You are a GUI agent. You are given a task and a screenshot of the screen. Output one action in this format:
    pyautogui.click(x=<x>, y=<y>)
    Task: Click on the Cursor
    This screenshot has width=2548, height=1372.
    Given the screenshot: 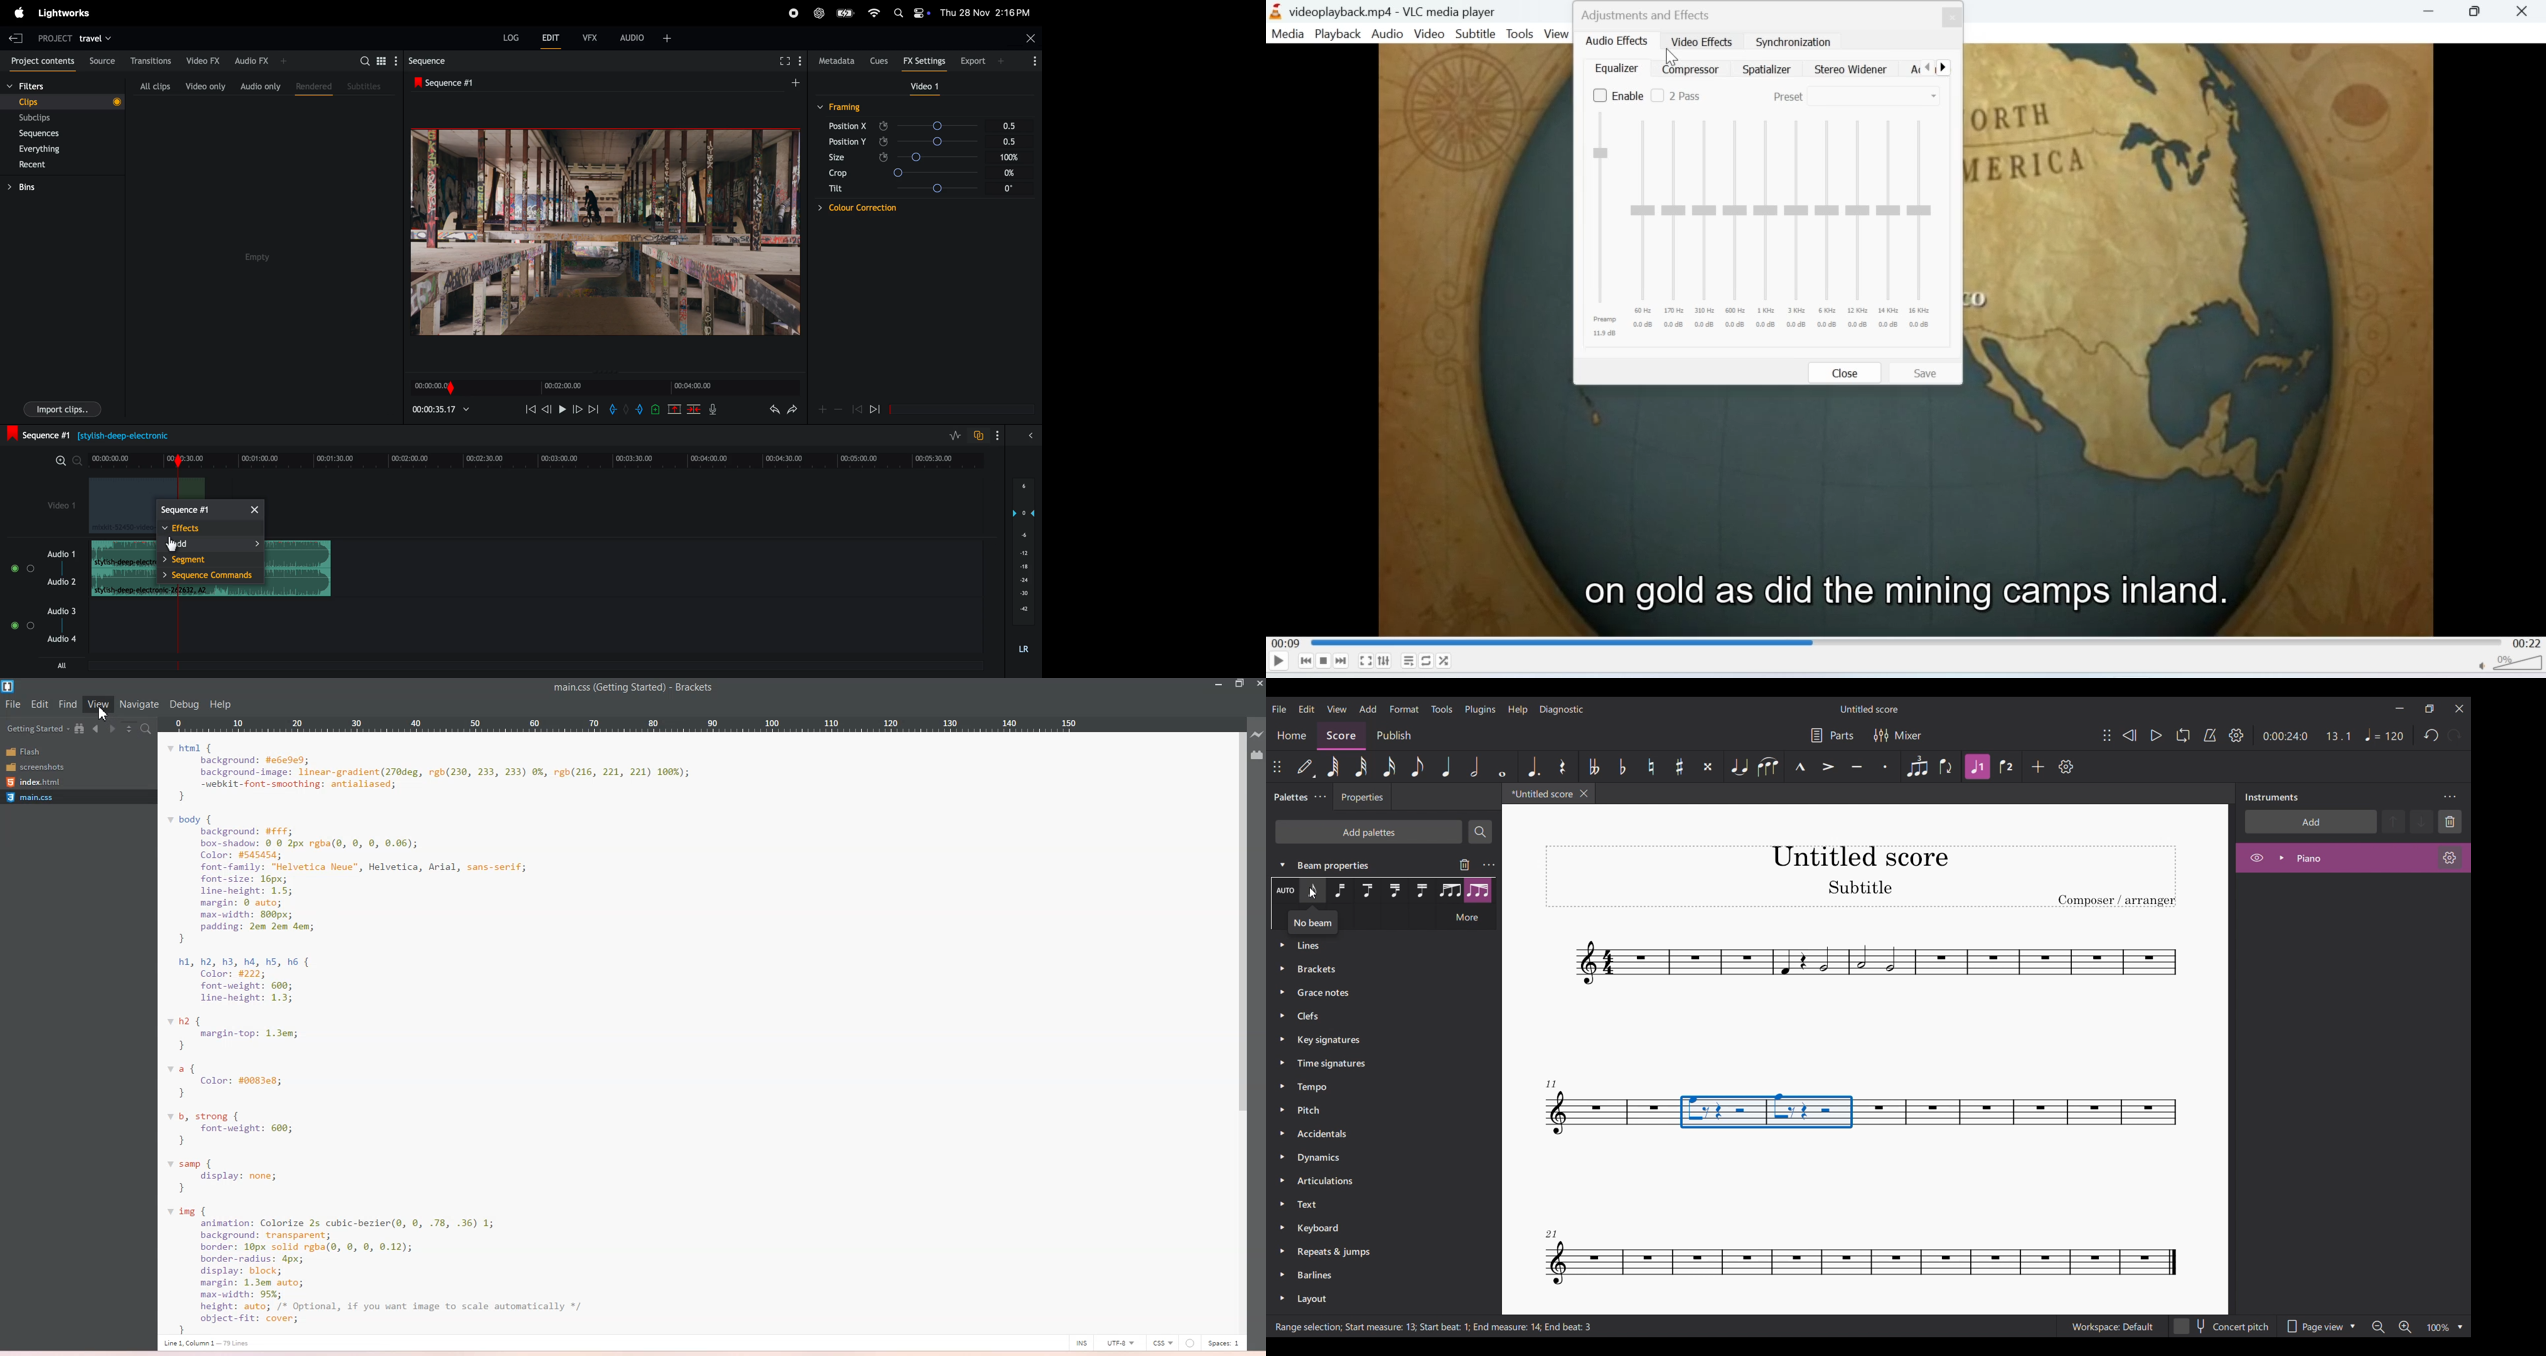 What is the action you would take?
    pyautogui.click(x=107, y=713)
    